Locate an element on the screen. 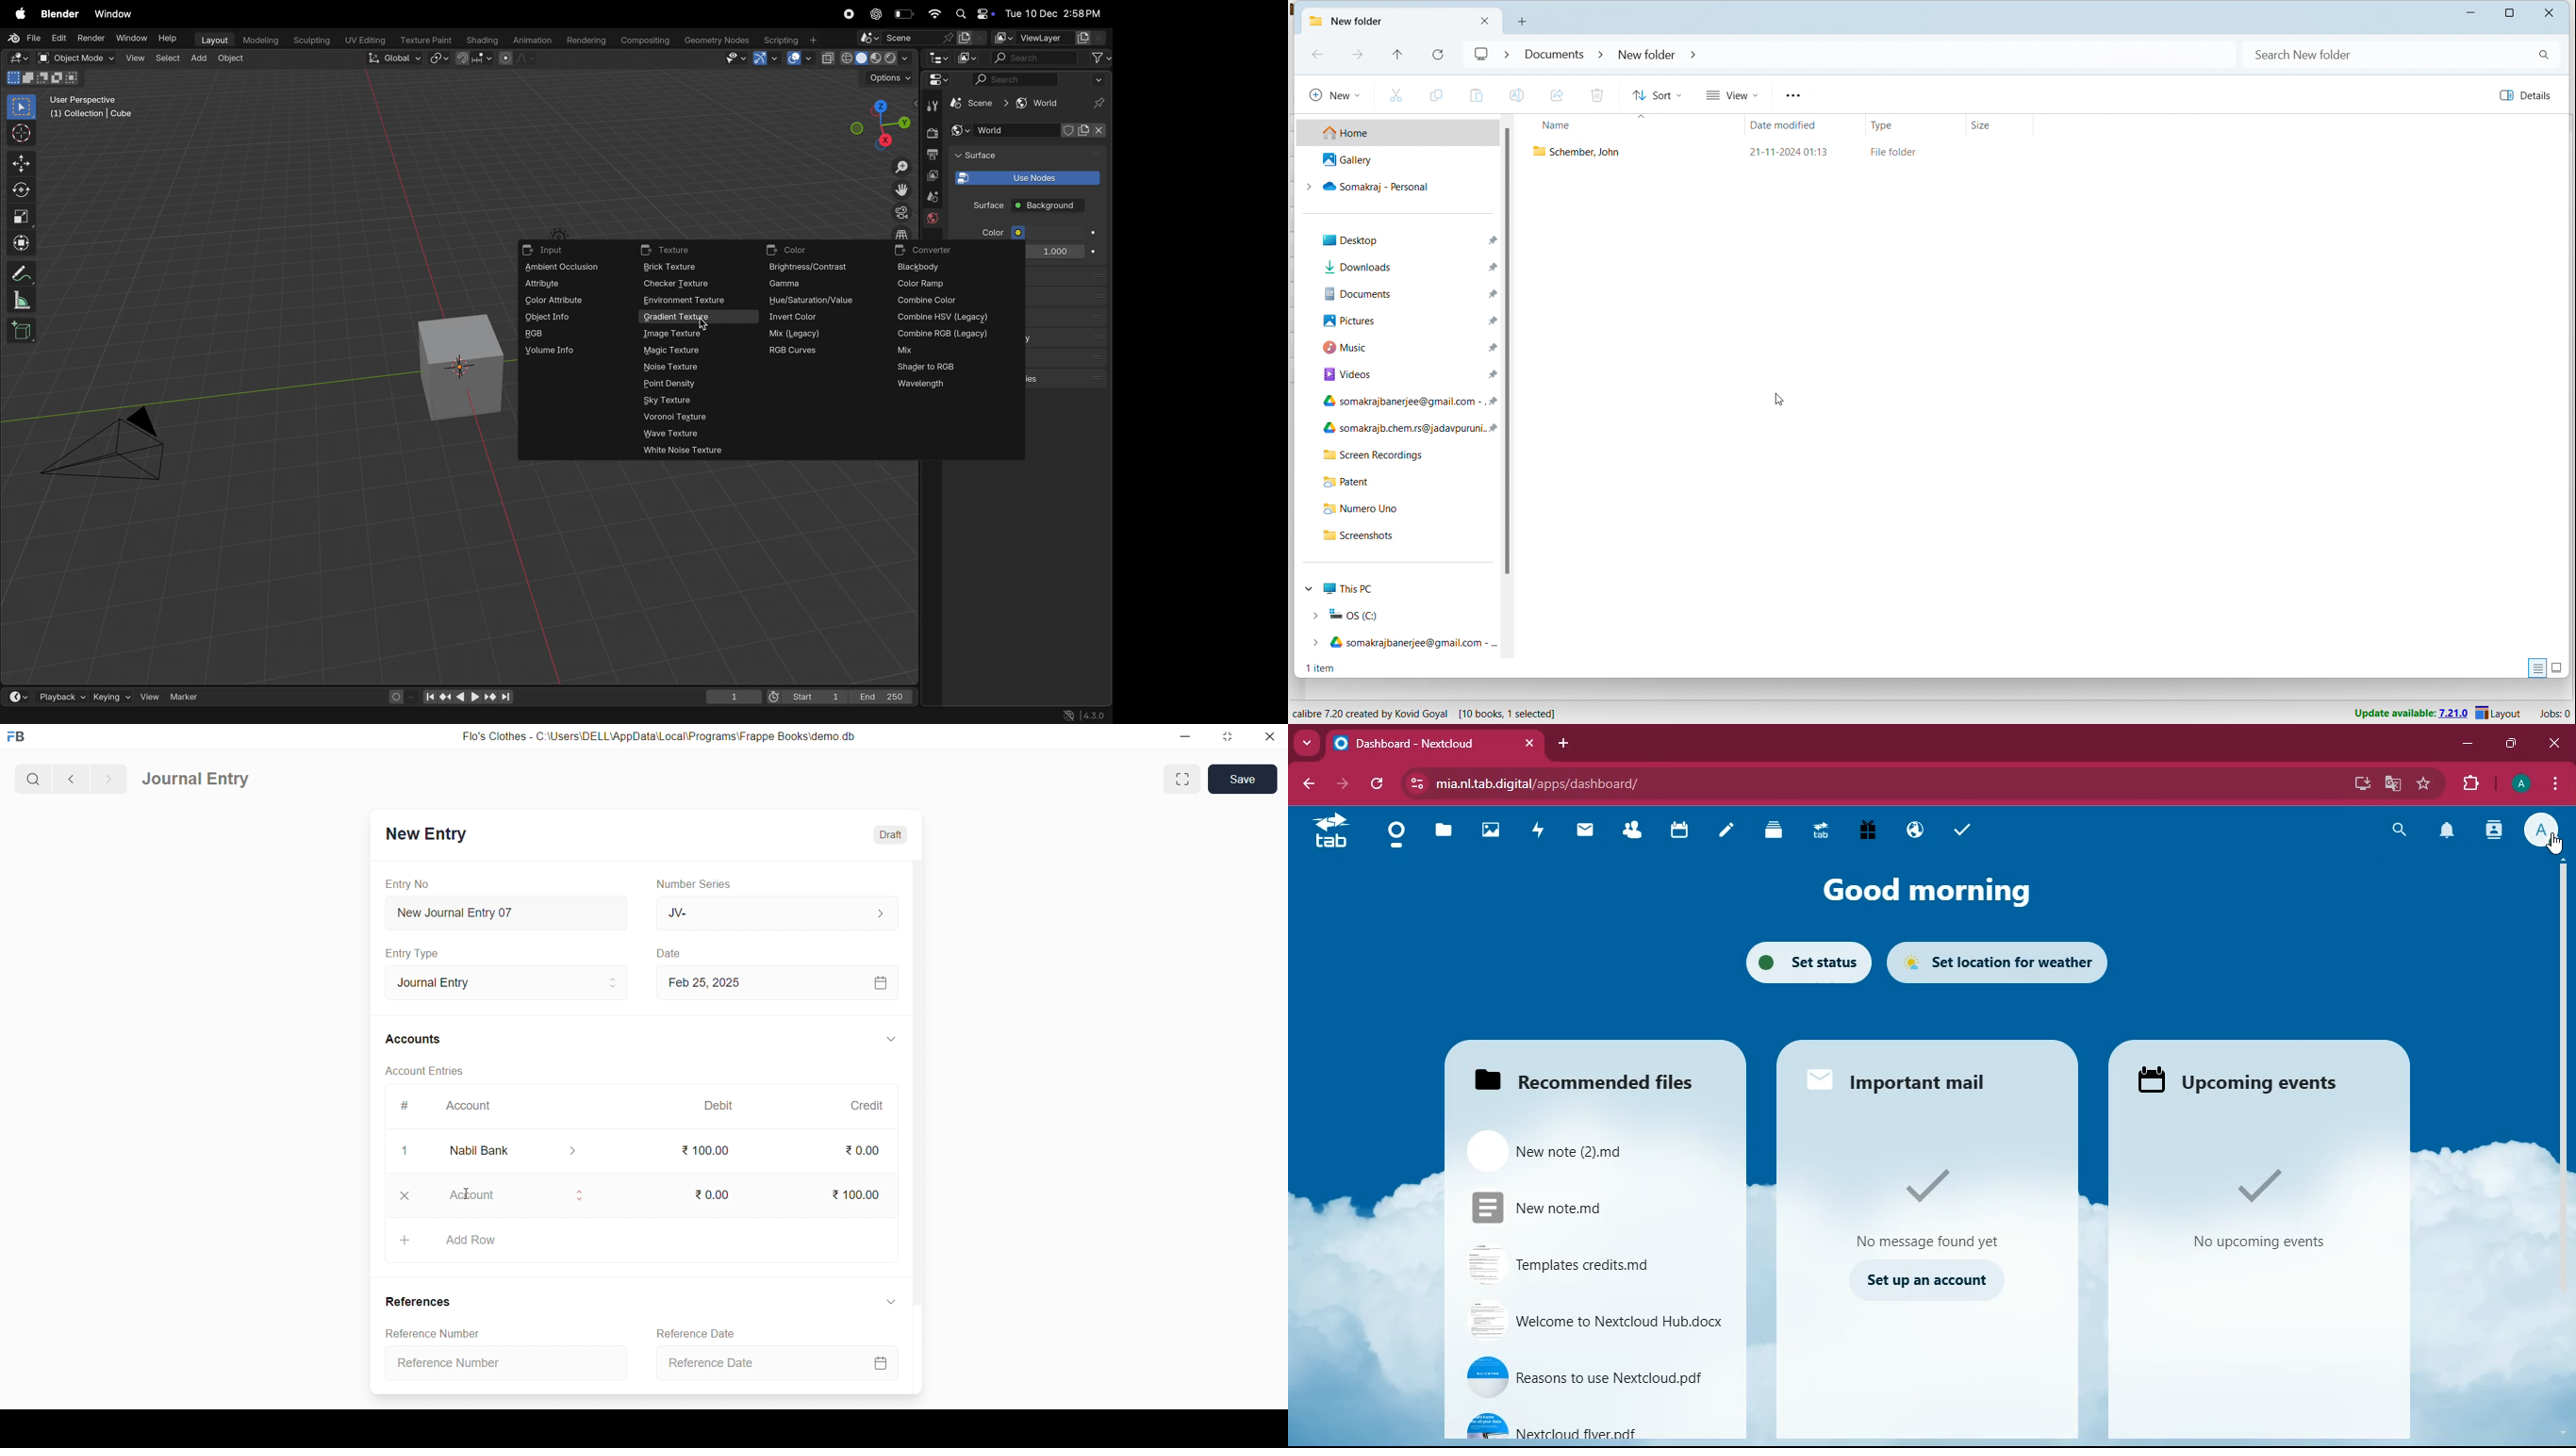 The image size is (2576, 1456). close is located at coordinates (2553, 743).